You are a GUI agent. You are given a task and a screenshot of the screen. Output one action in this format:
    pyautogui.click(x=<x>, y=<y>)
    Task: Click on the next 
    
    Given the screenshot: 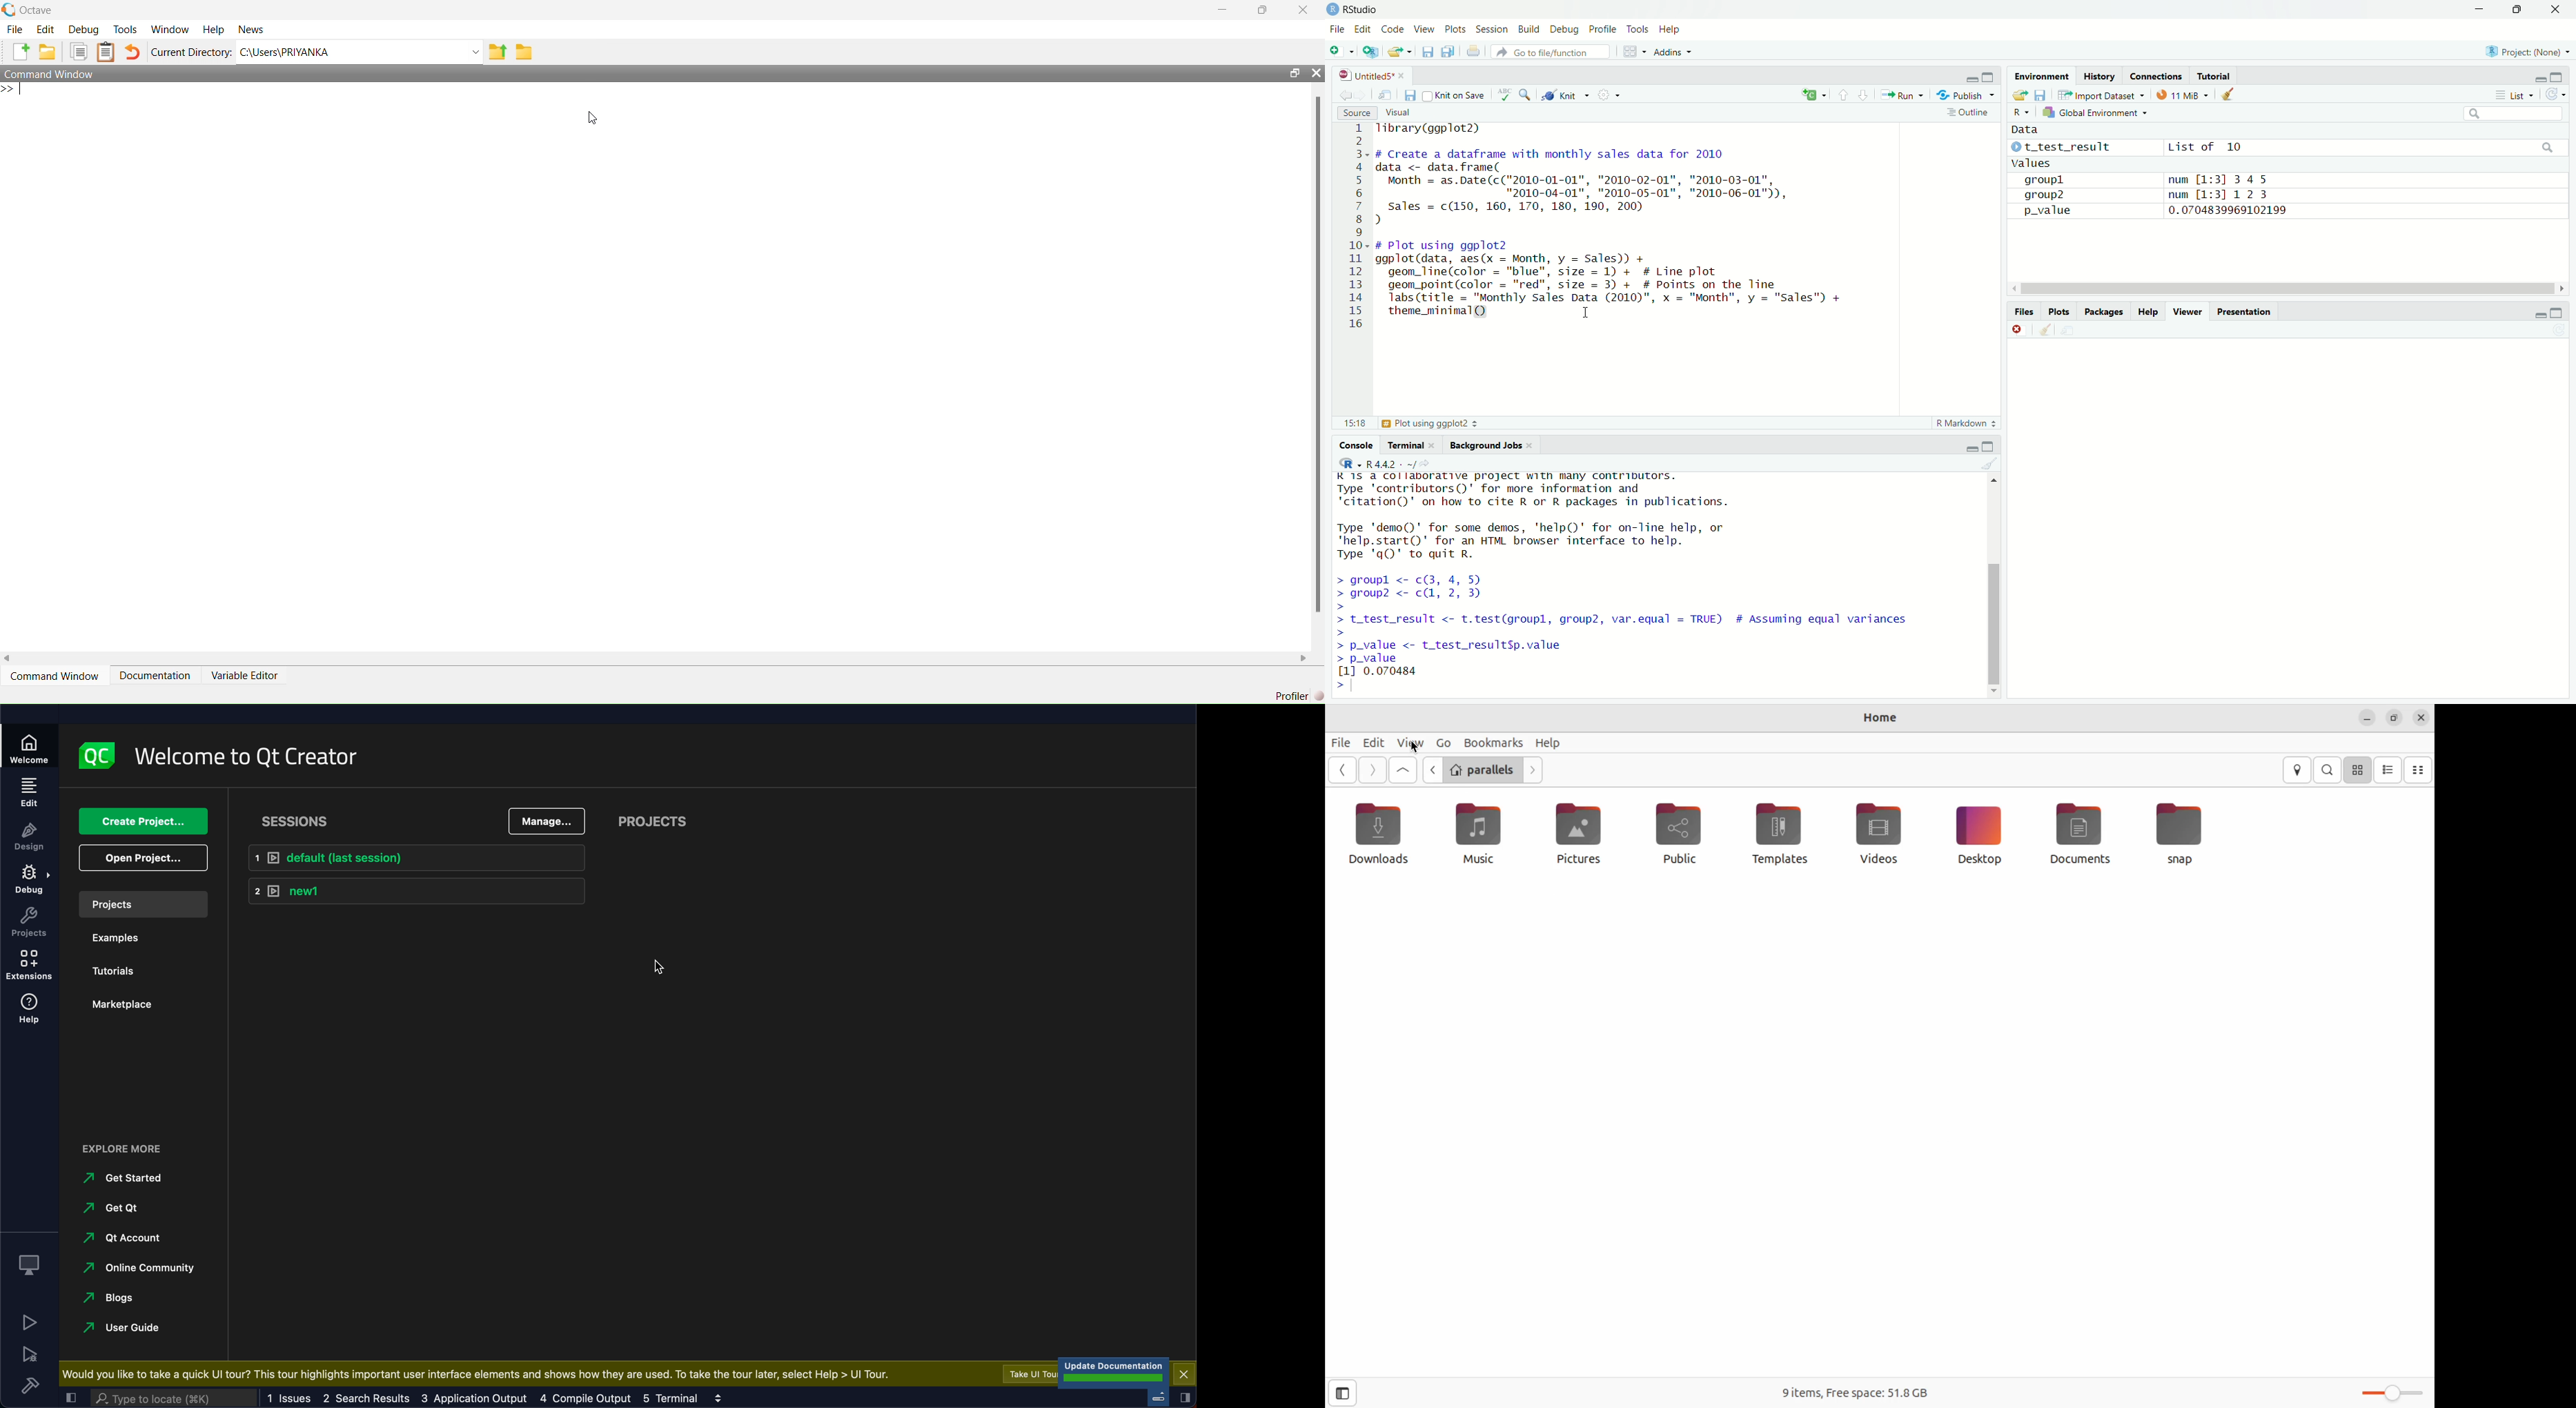 What is the action you would take?
    pyautogui.click(x=1535, y=770)
    